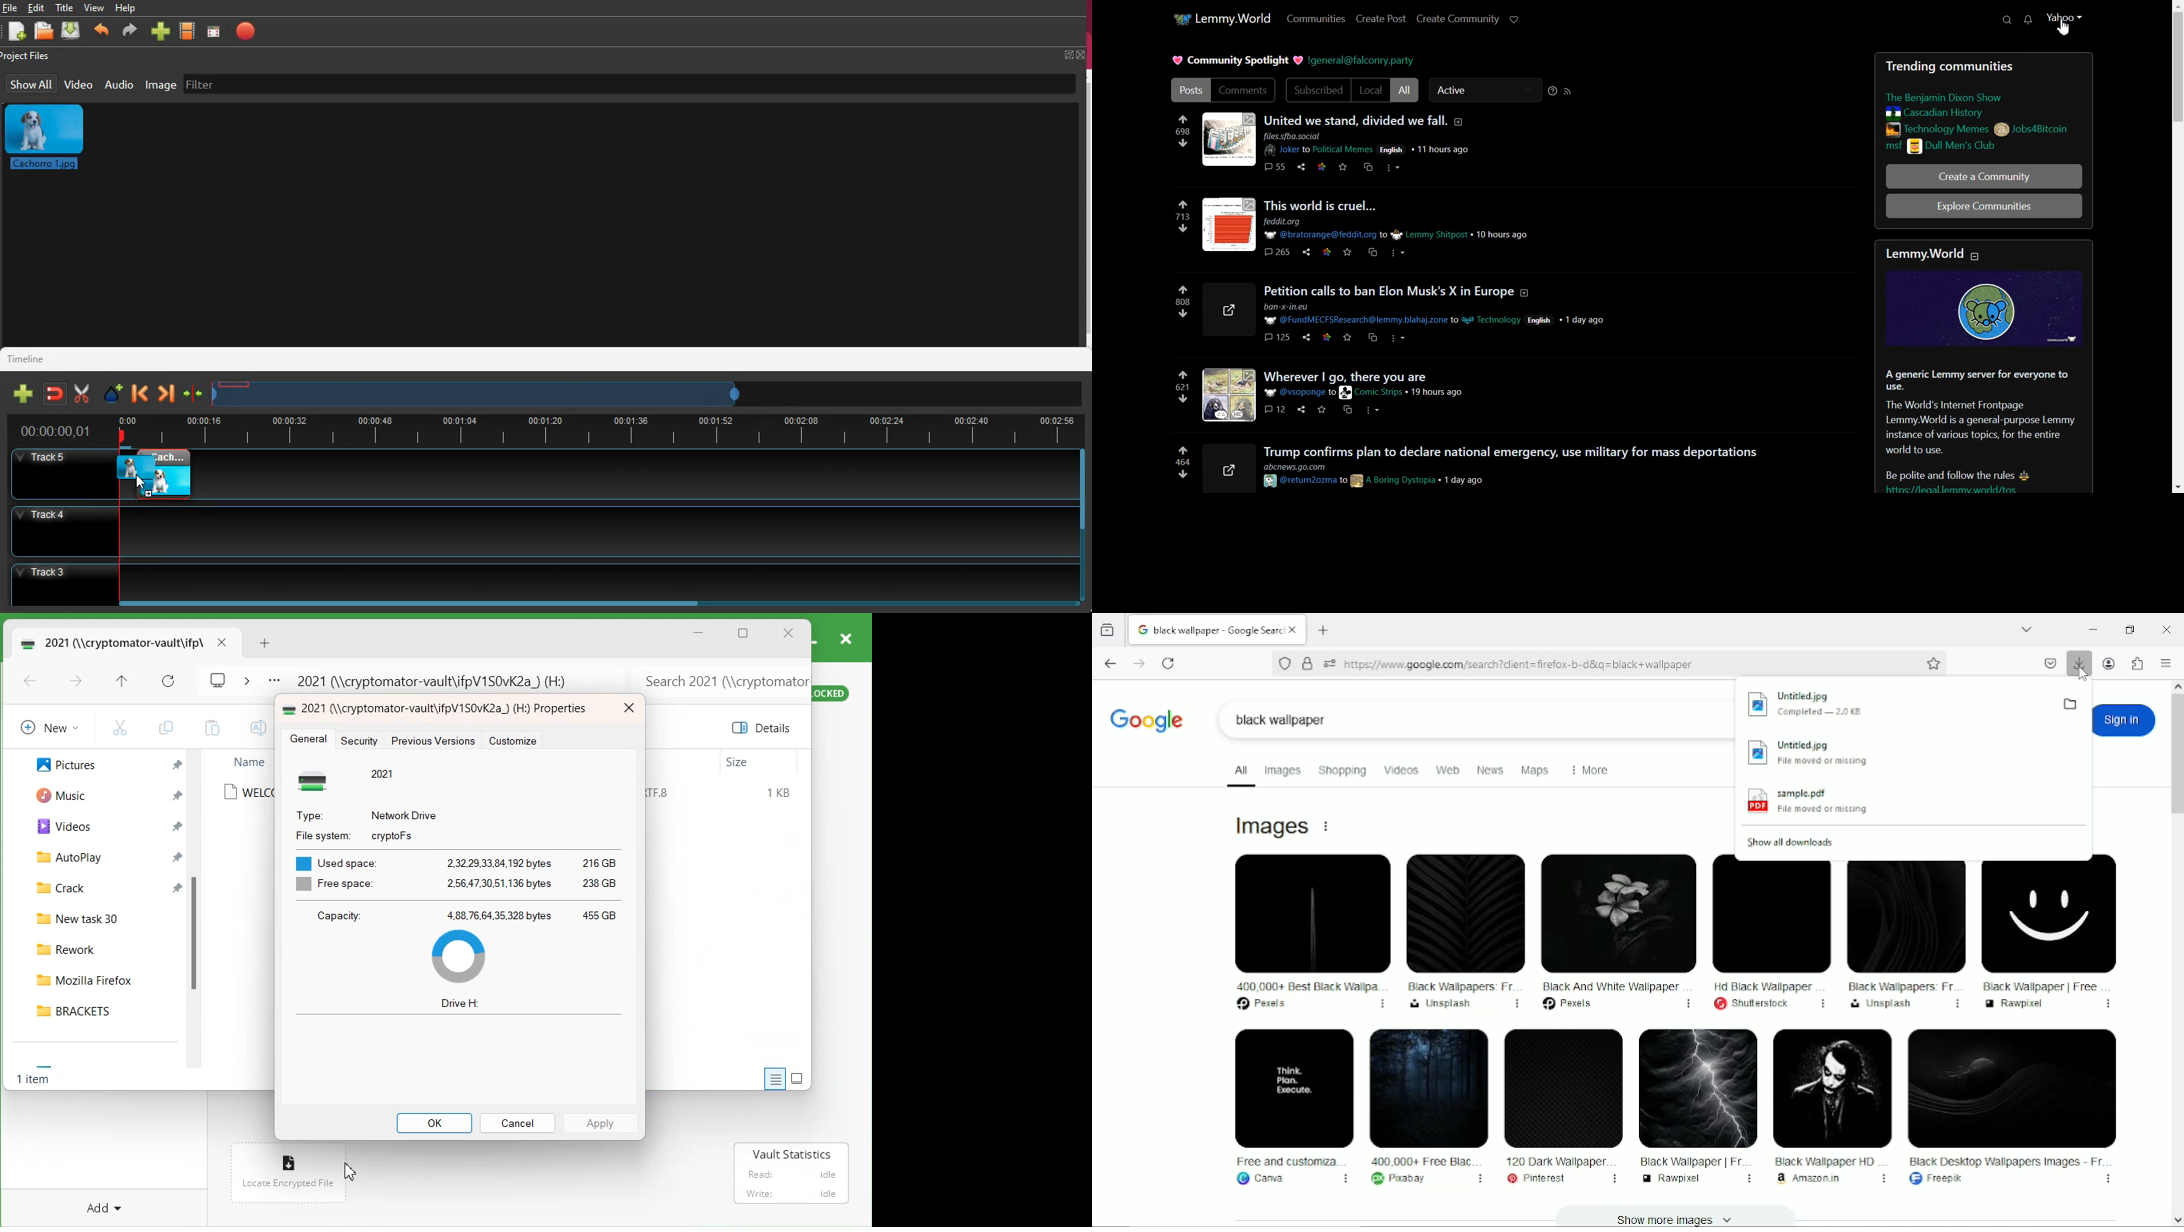 The image size is (2184, 1232). What do you see at coordinates (57, 432) in the screenshot?
I see `` at bounding box center [57, 432].